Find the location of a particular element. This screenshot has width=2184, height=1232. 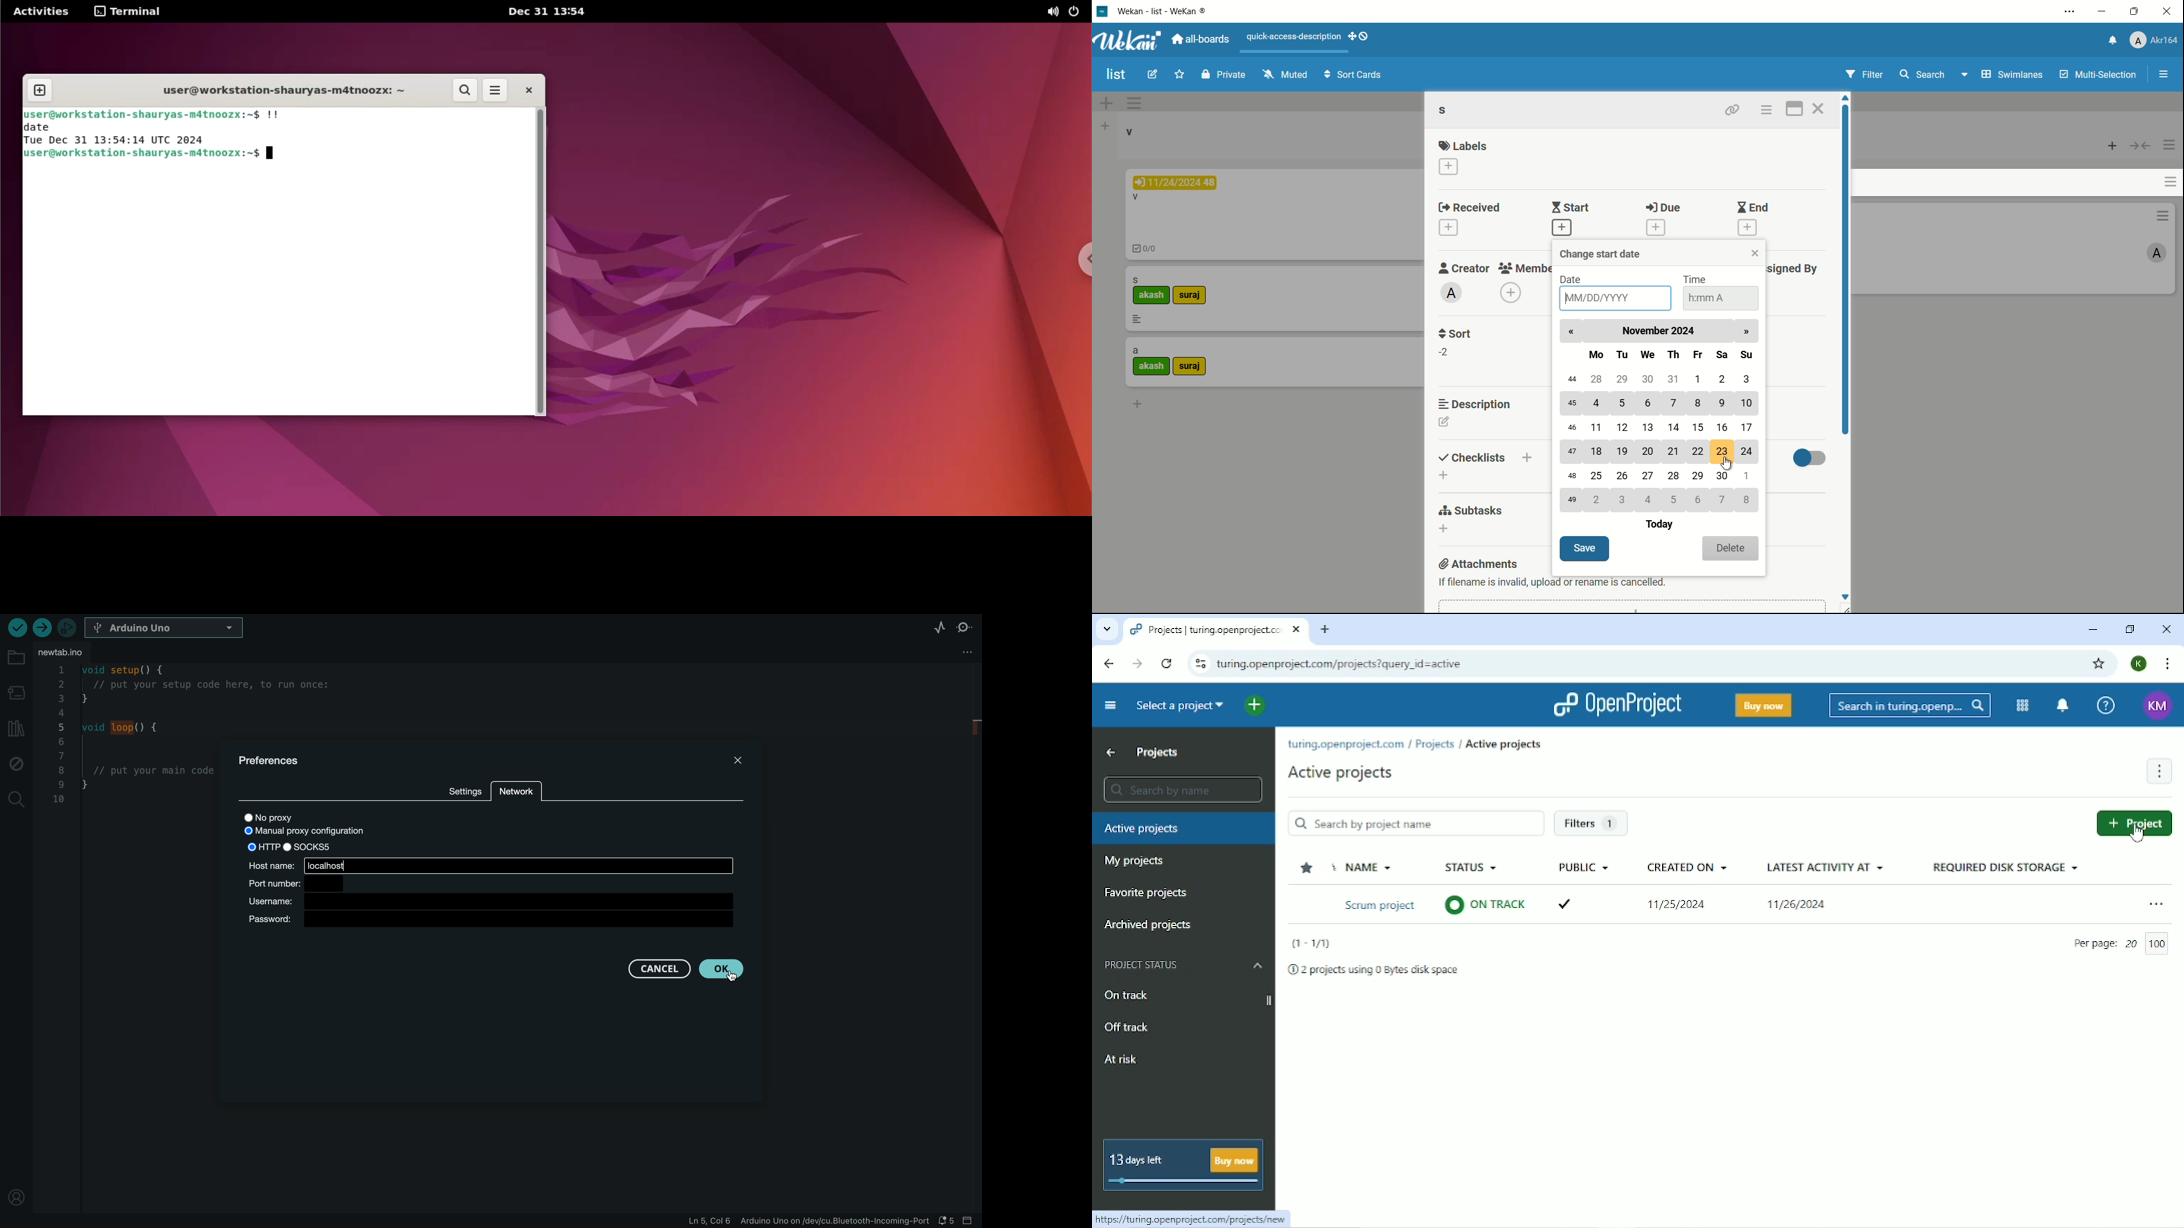

list name is located at coordinates (1128, 132).